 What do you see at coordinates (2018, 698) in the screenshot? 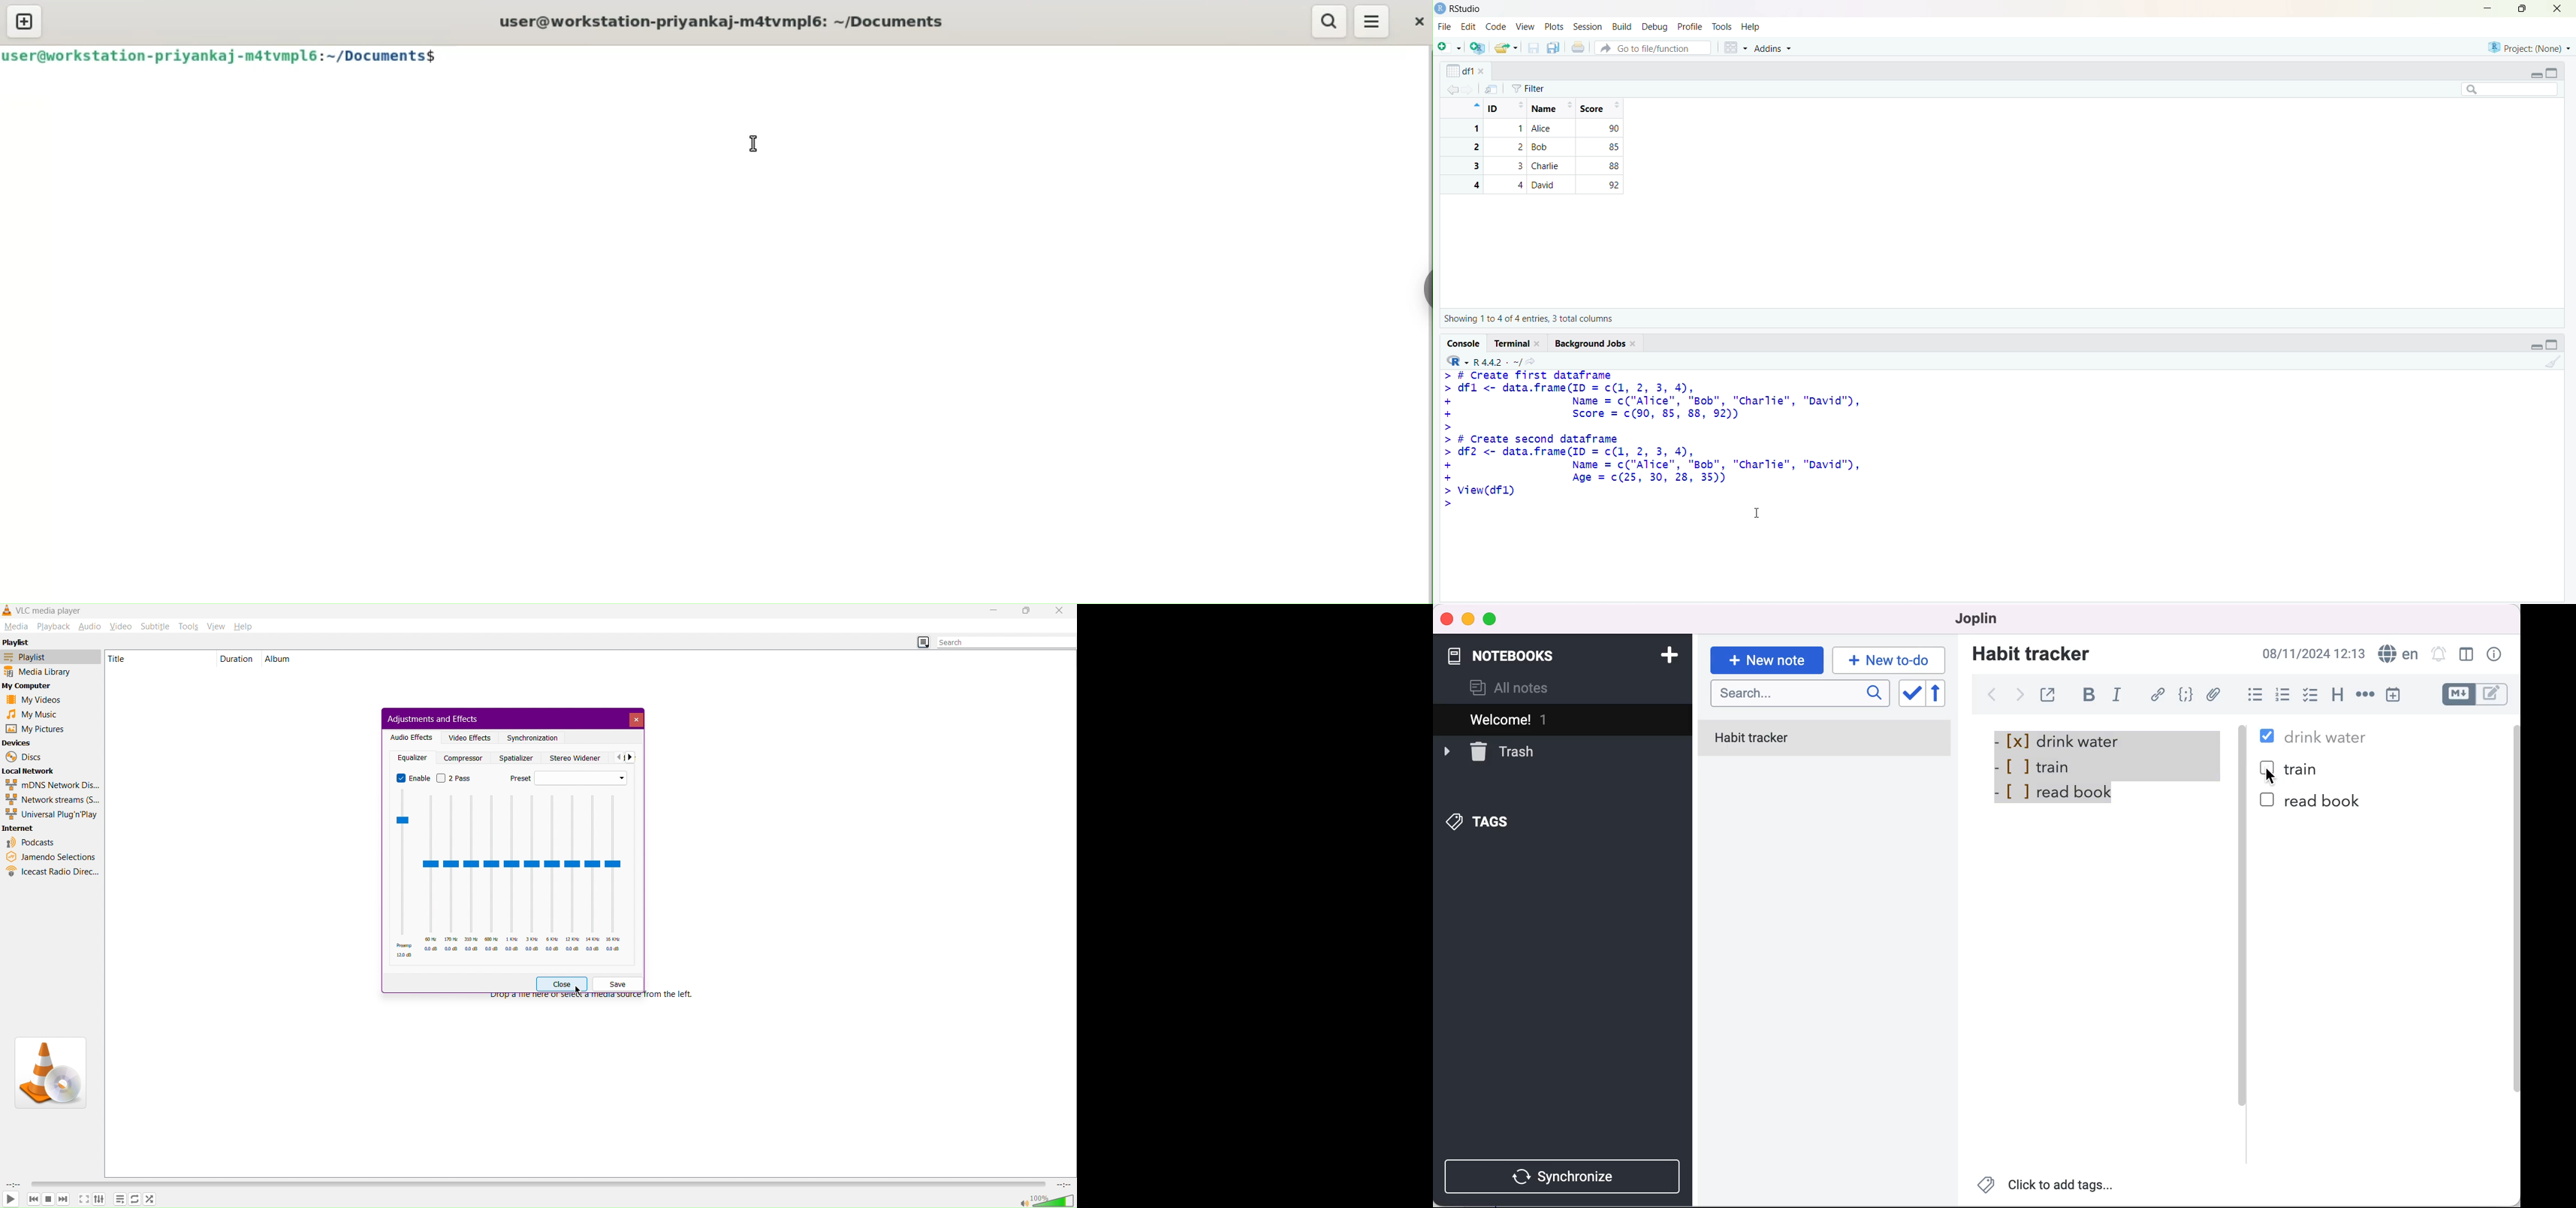
I see `forward` at bounding box center [2018, 698].